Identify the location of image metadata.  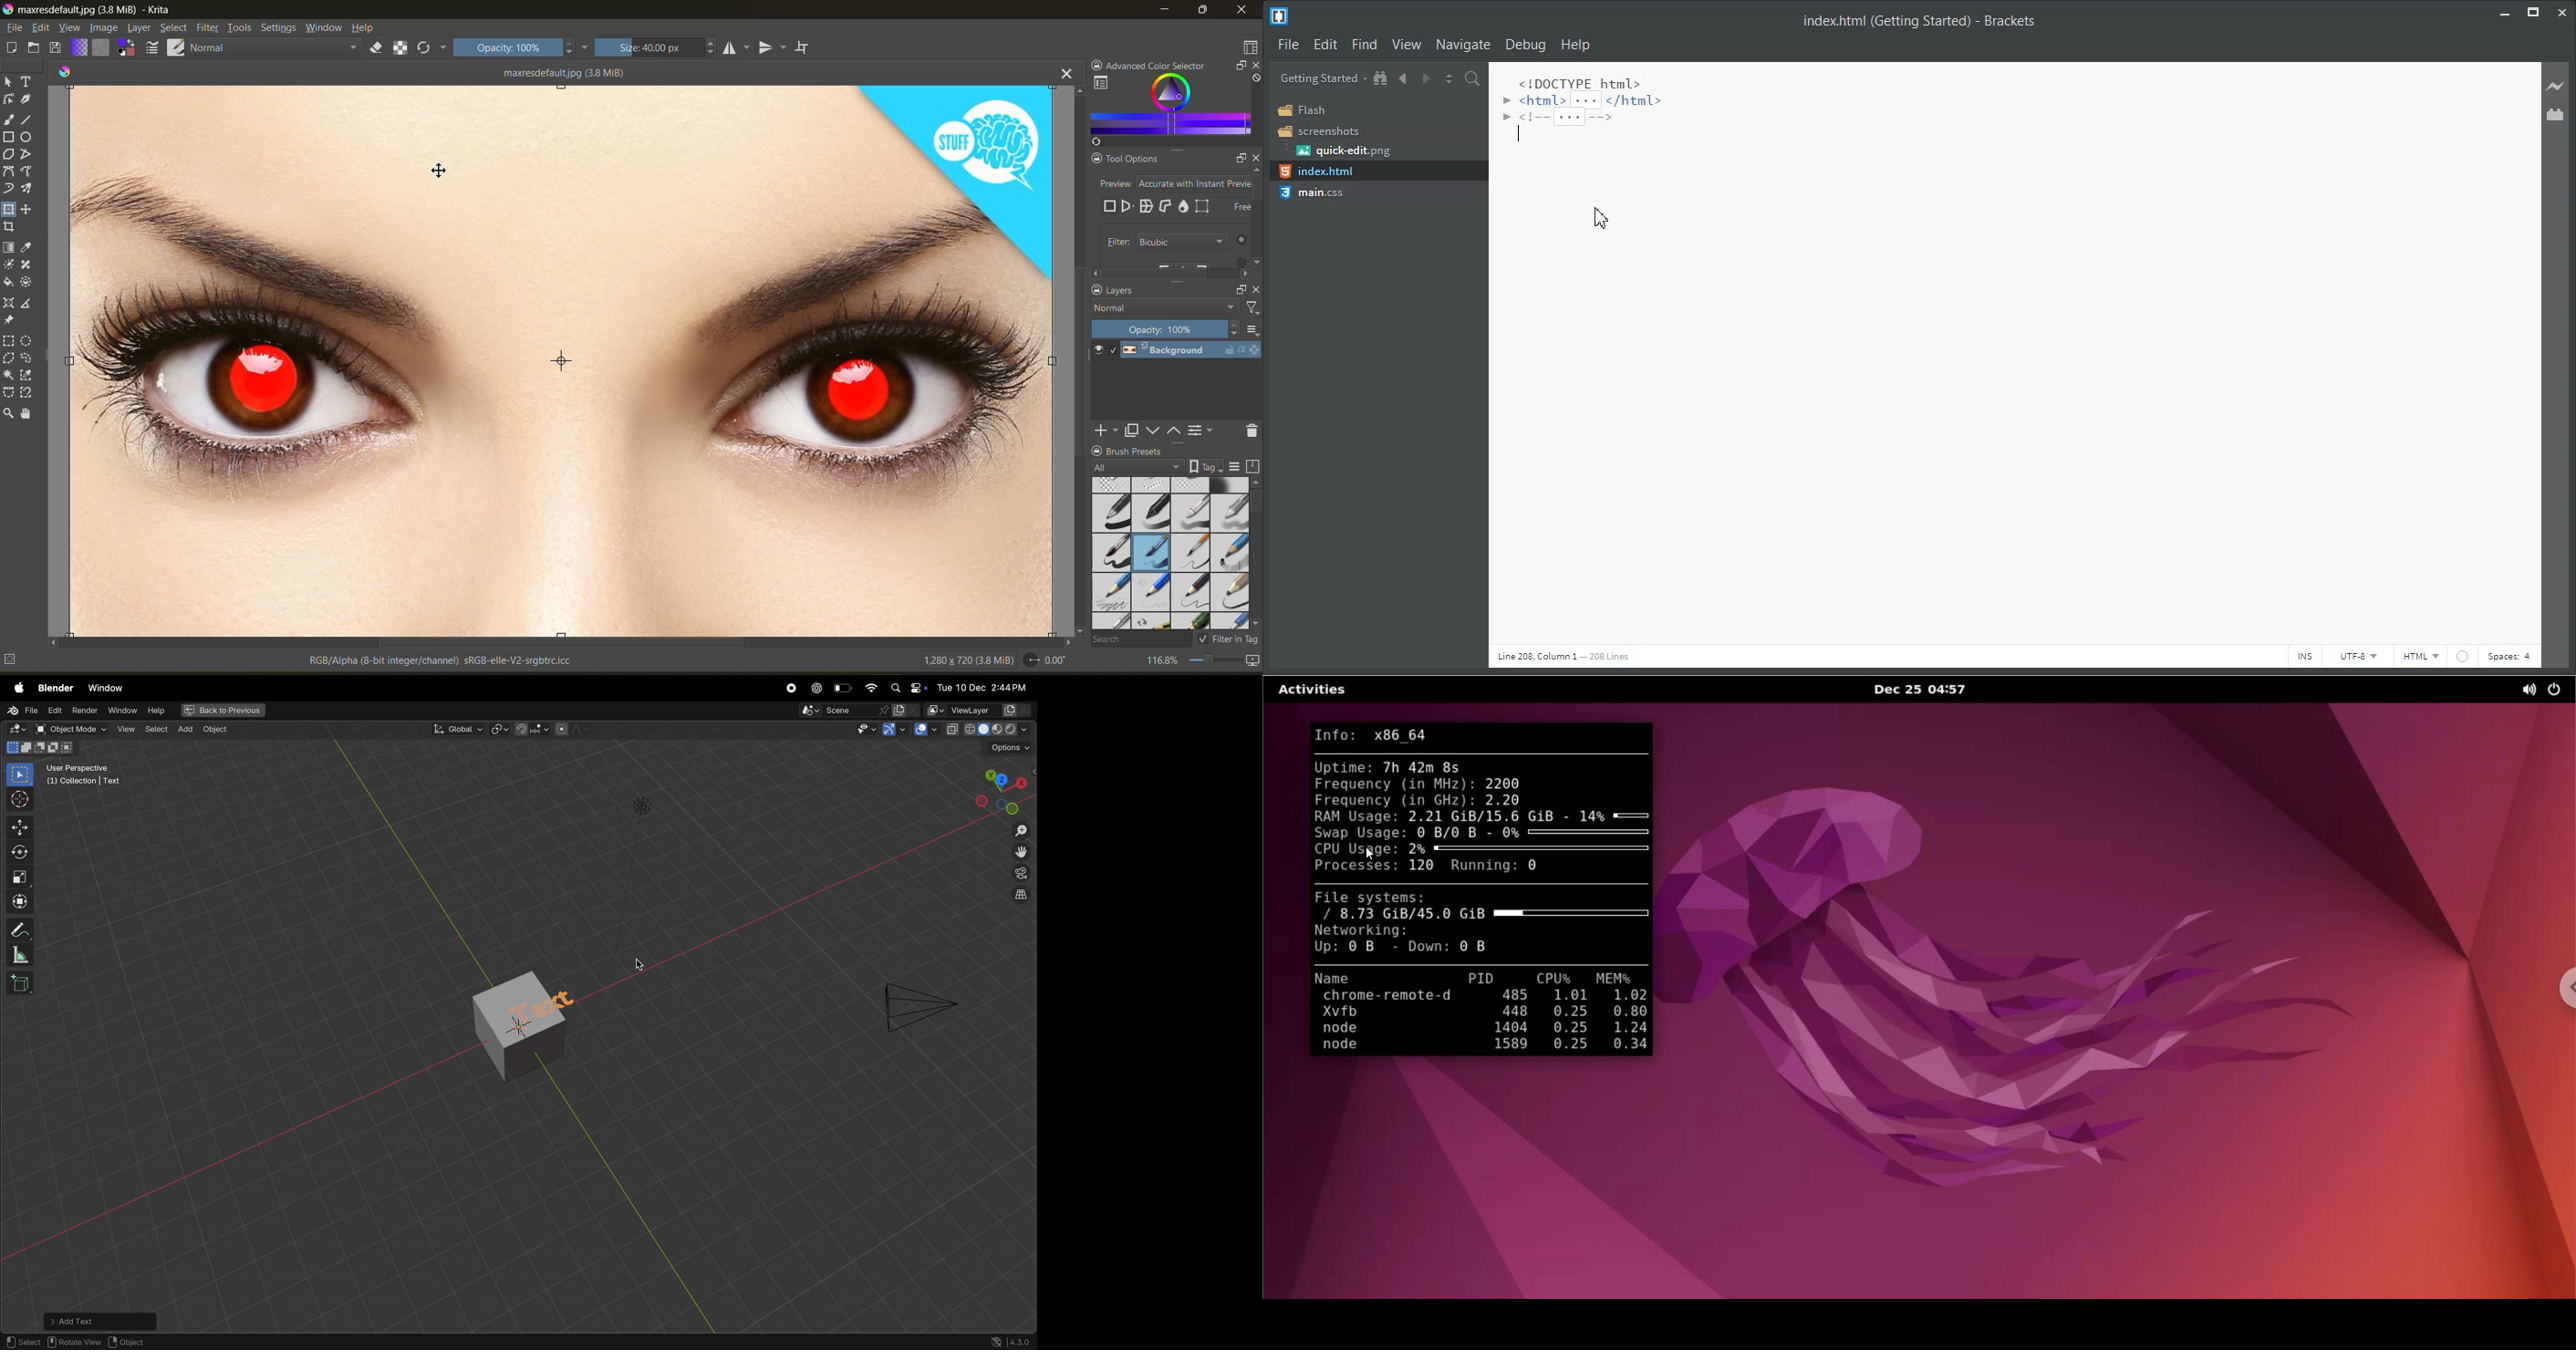
(962, 661).